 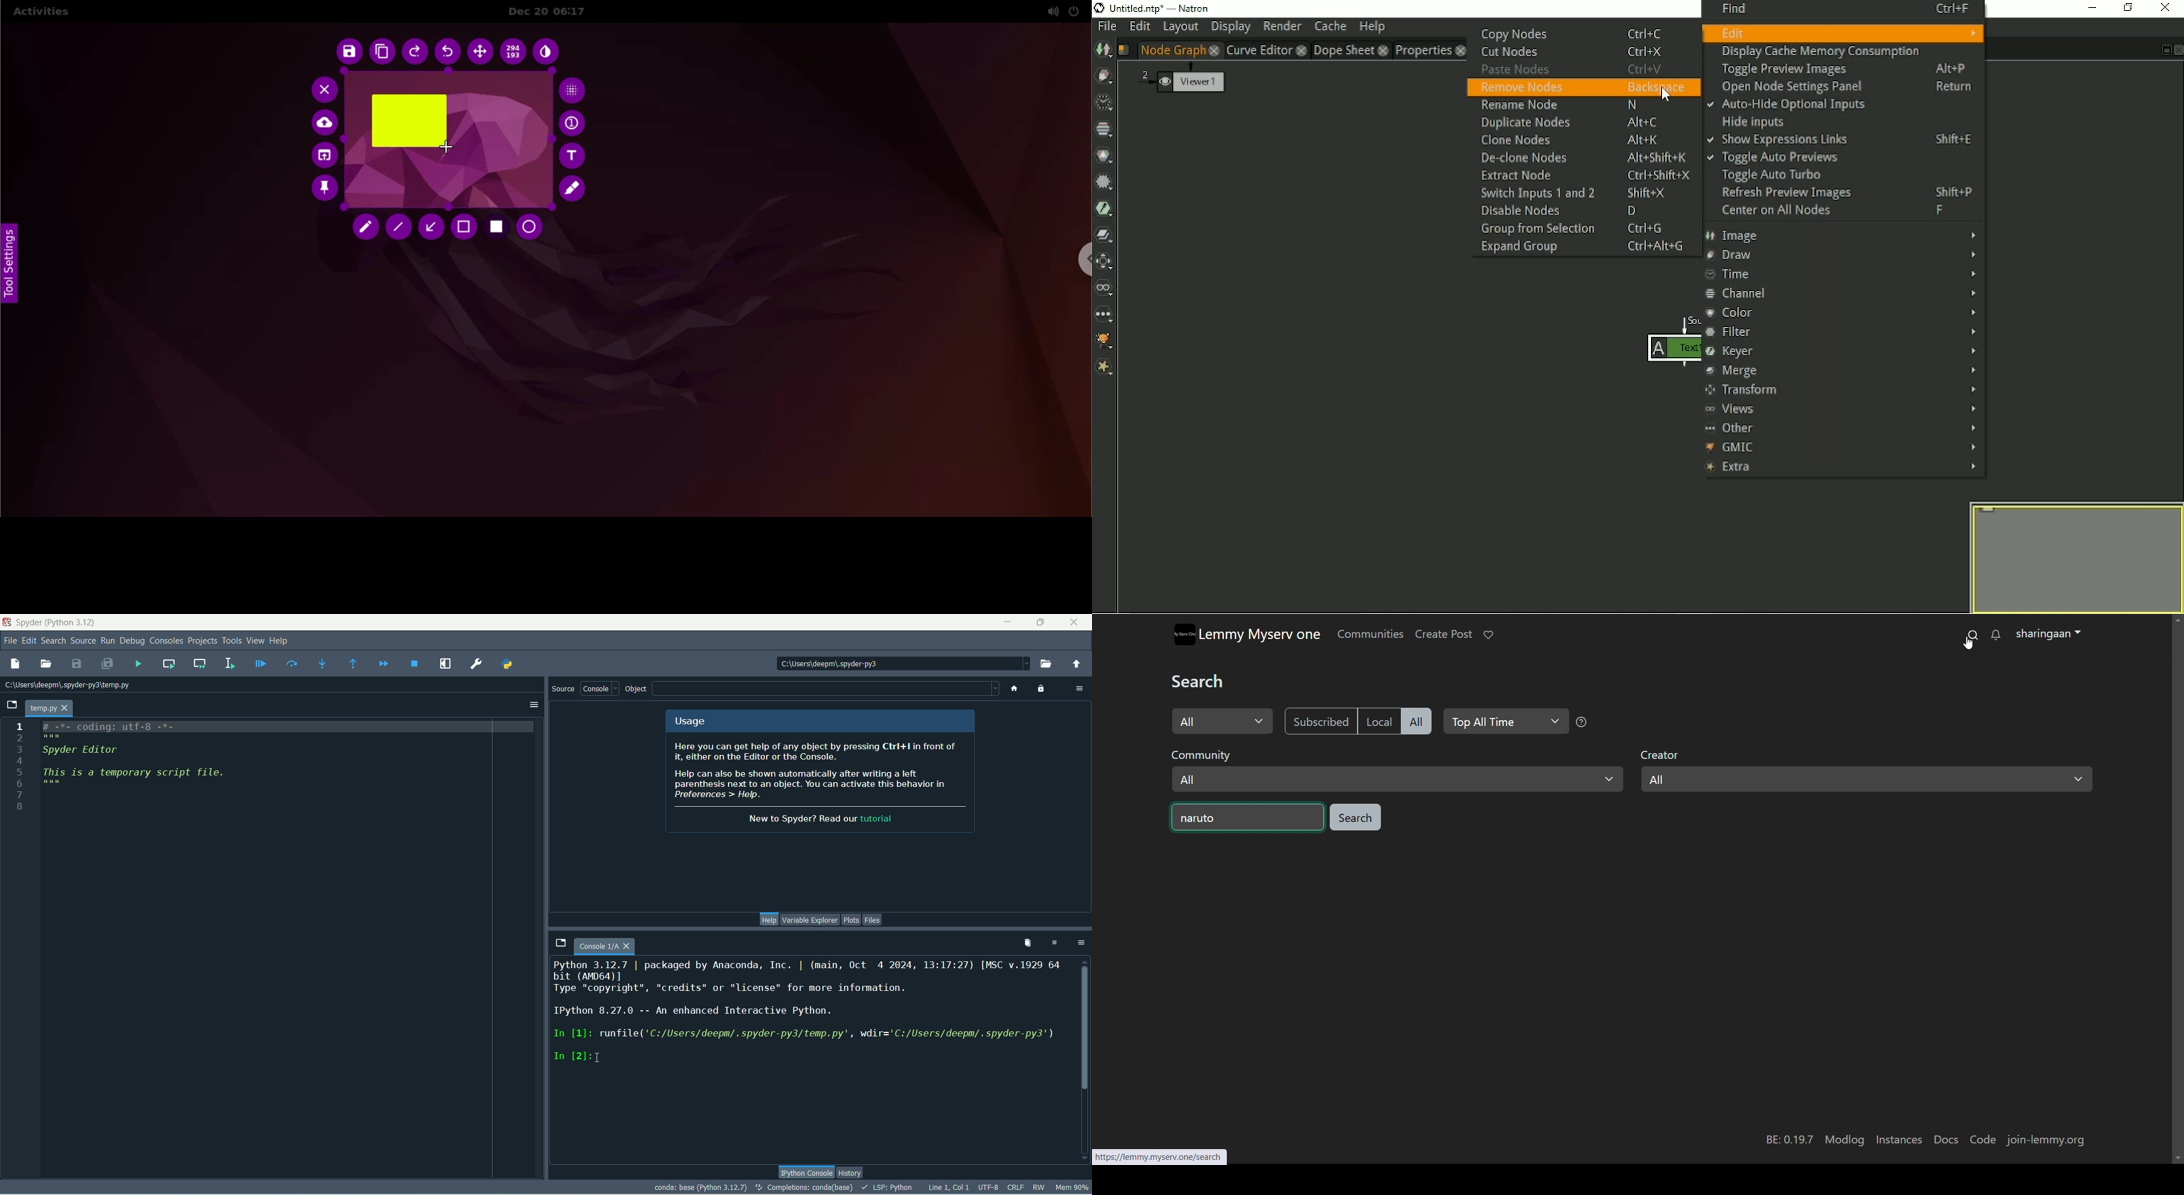 I want to click on help, so click(x=280, y=641).